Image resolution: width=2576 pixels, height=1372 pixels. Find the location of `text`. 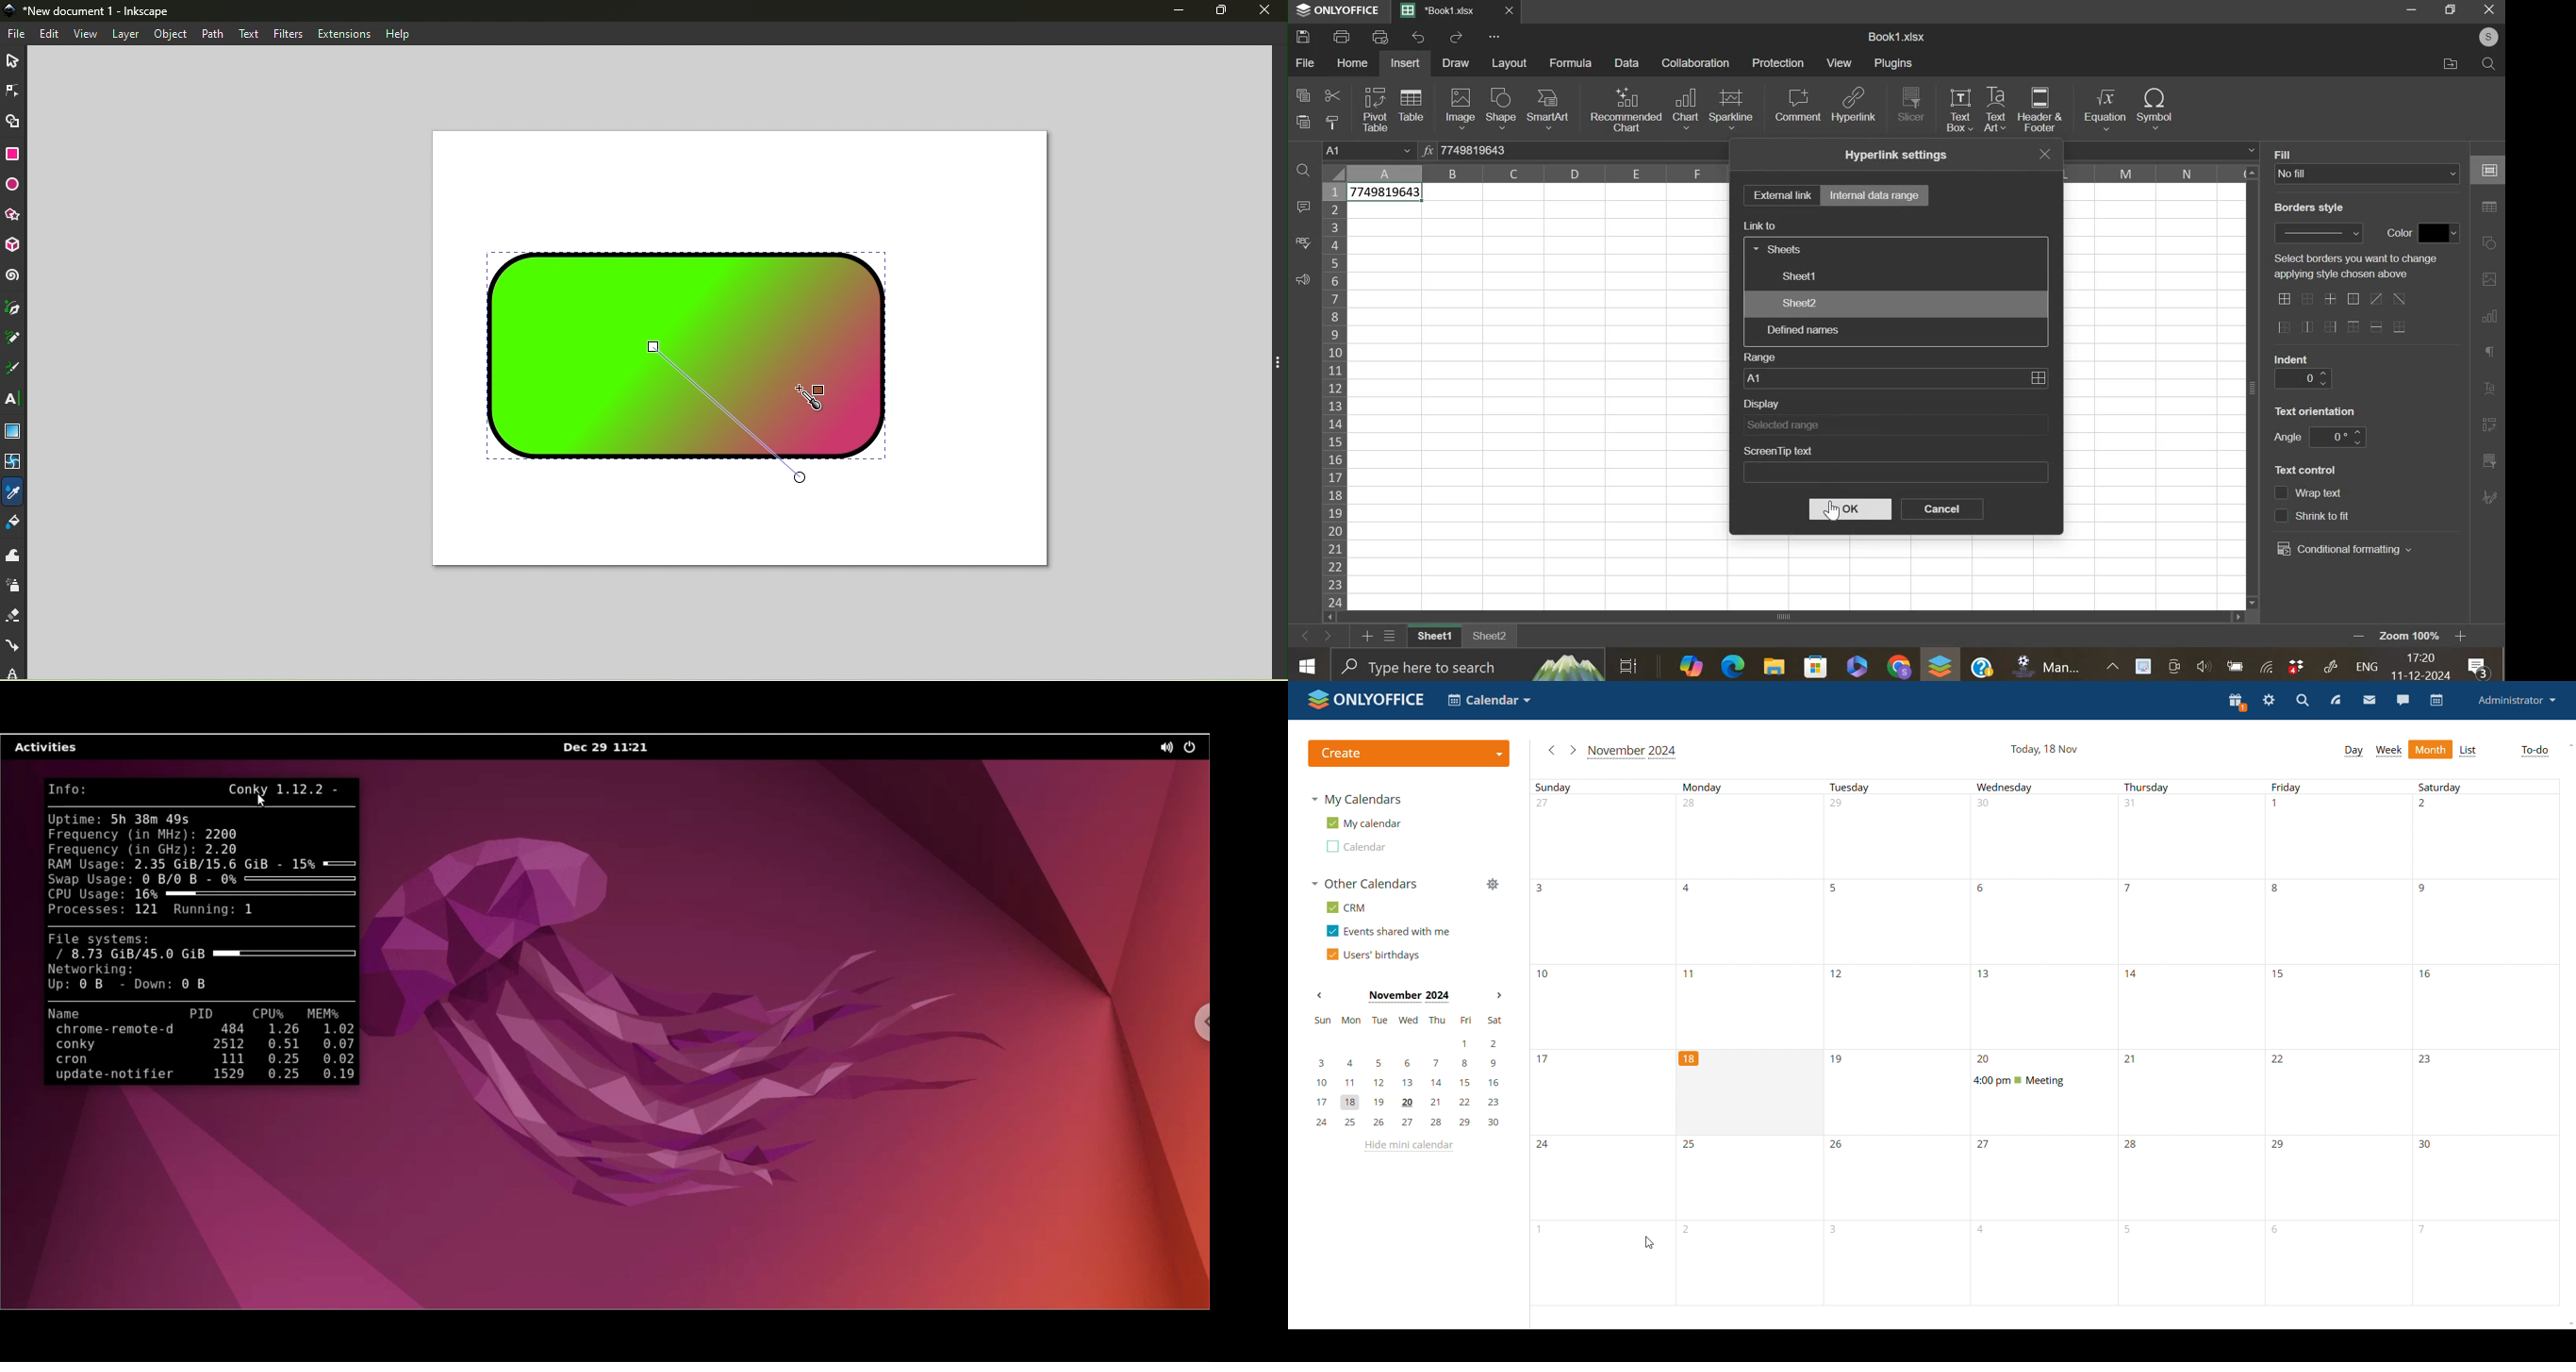

text is located at coordinates (2288, 153).